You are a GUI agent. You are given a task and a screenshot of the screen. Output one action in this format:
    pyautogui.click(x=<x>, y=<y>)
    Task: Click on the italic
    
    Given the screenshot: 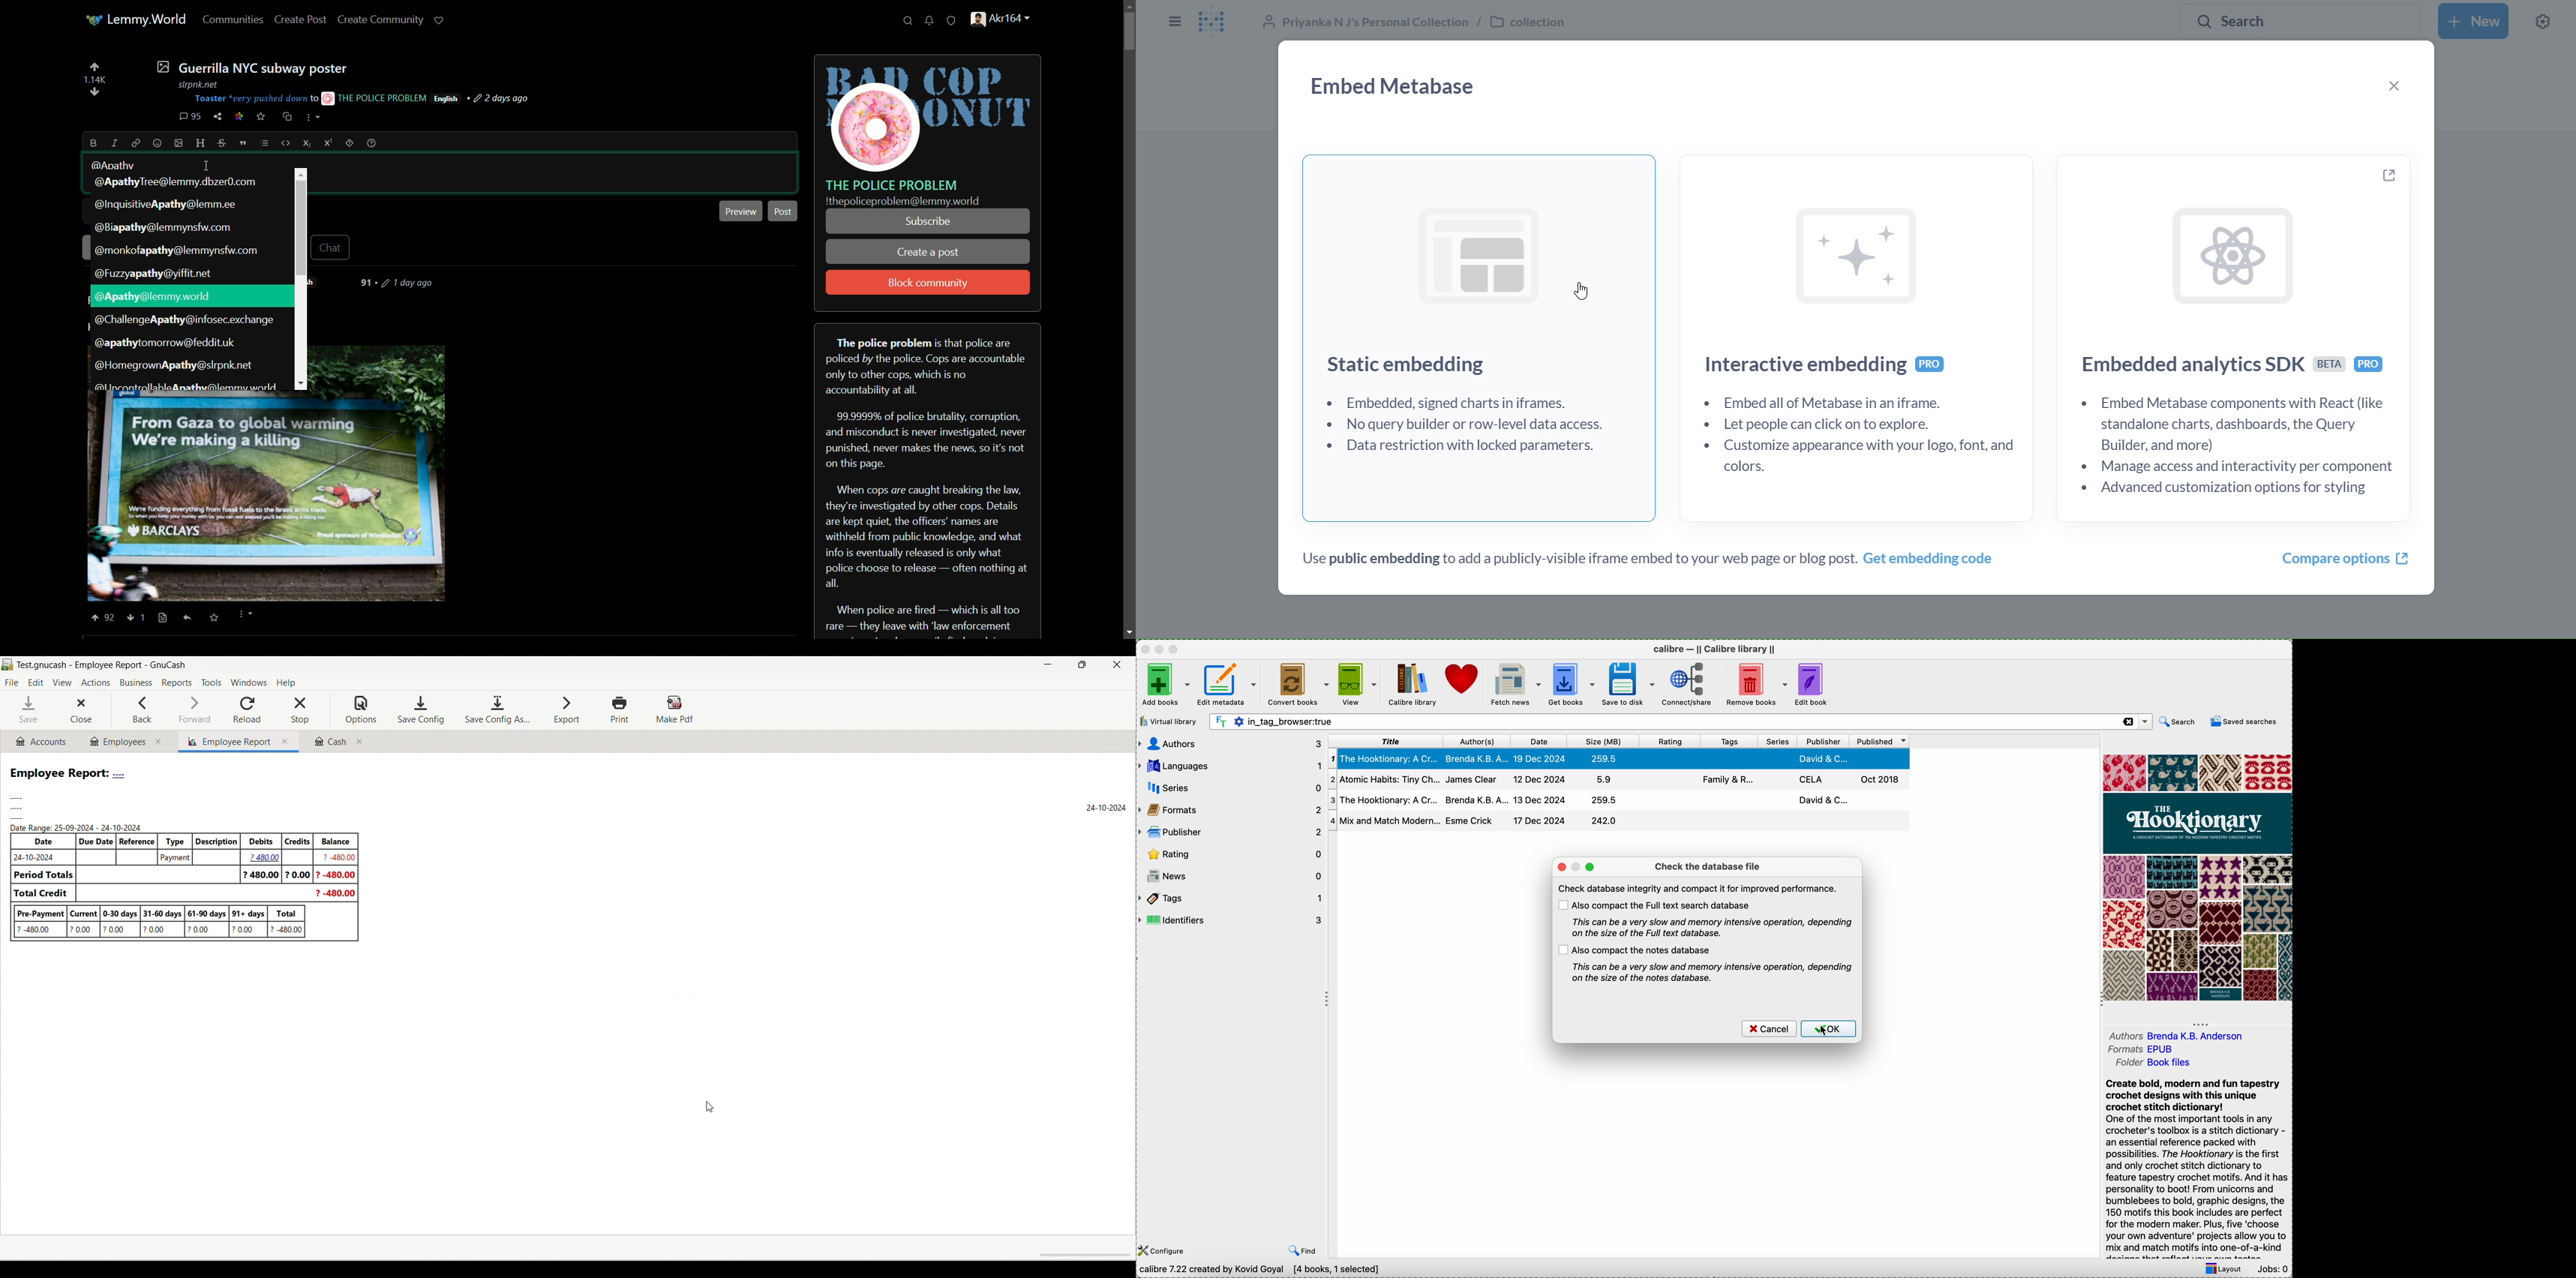 What is the action you would take?
    pyautogui.click(x=113, y=143)
    